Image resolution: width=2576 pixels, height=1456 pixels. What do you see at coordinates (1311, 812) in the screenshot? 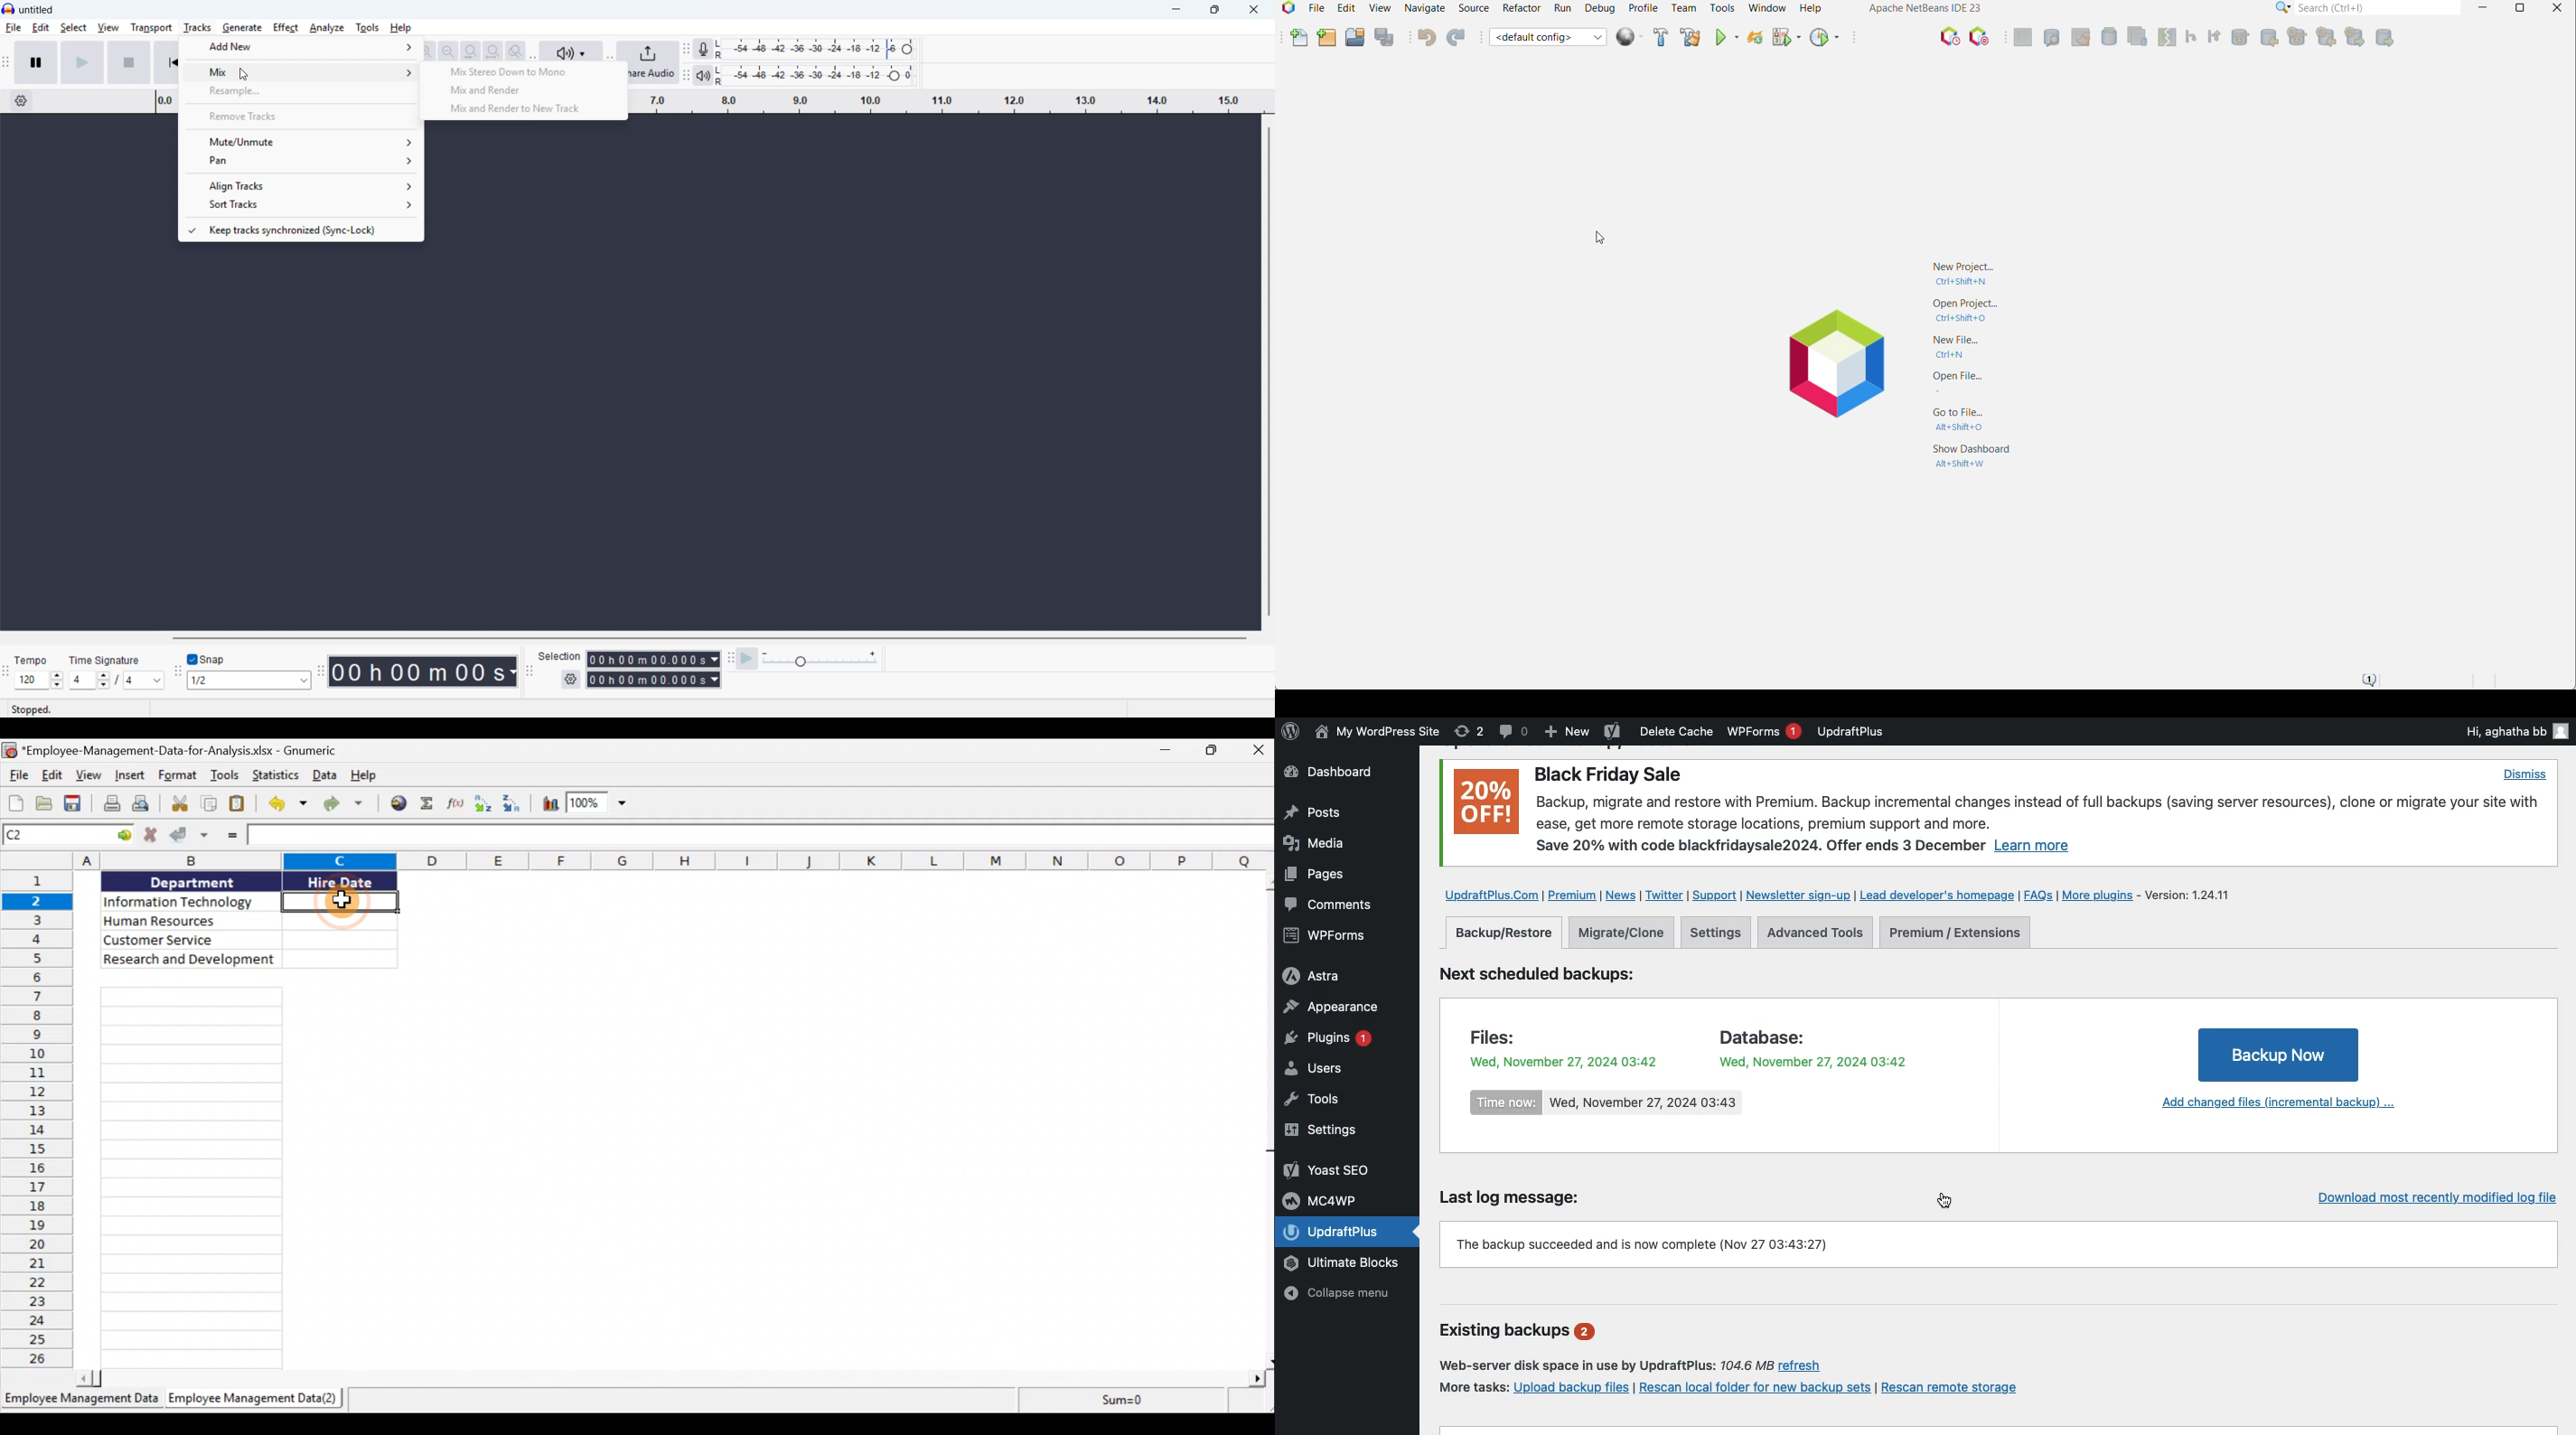
I see `Posts` at bounding box center [1311, 812].